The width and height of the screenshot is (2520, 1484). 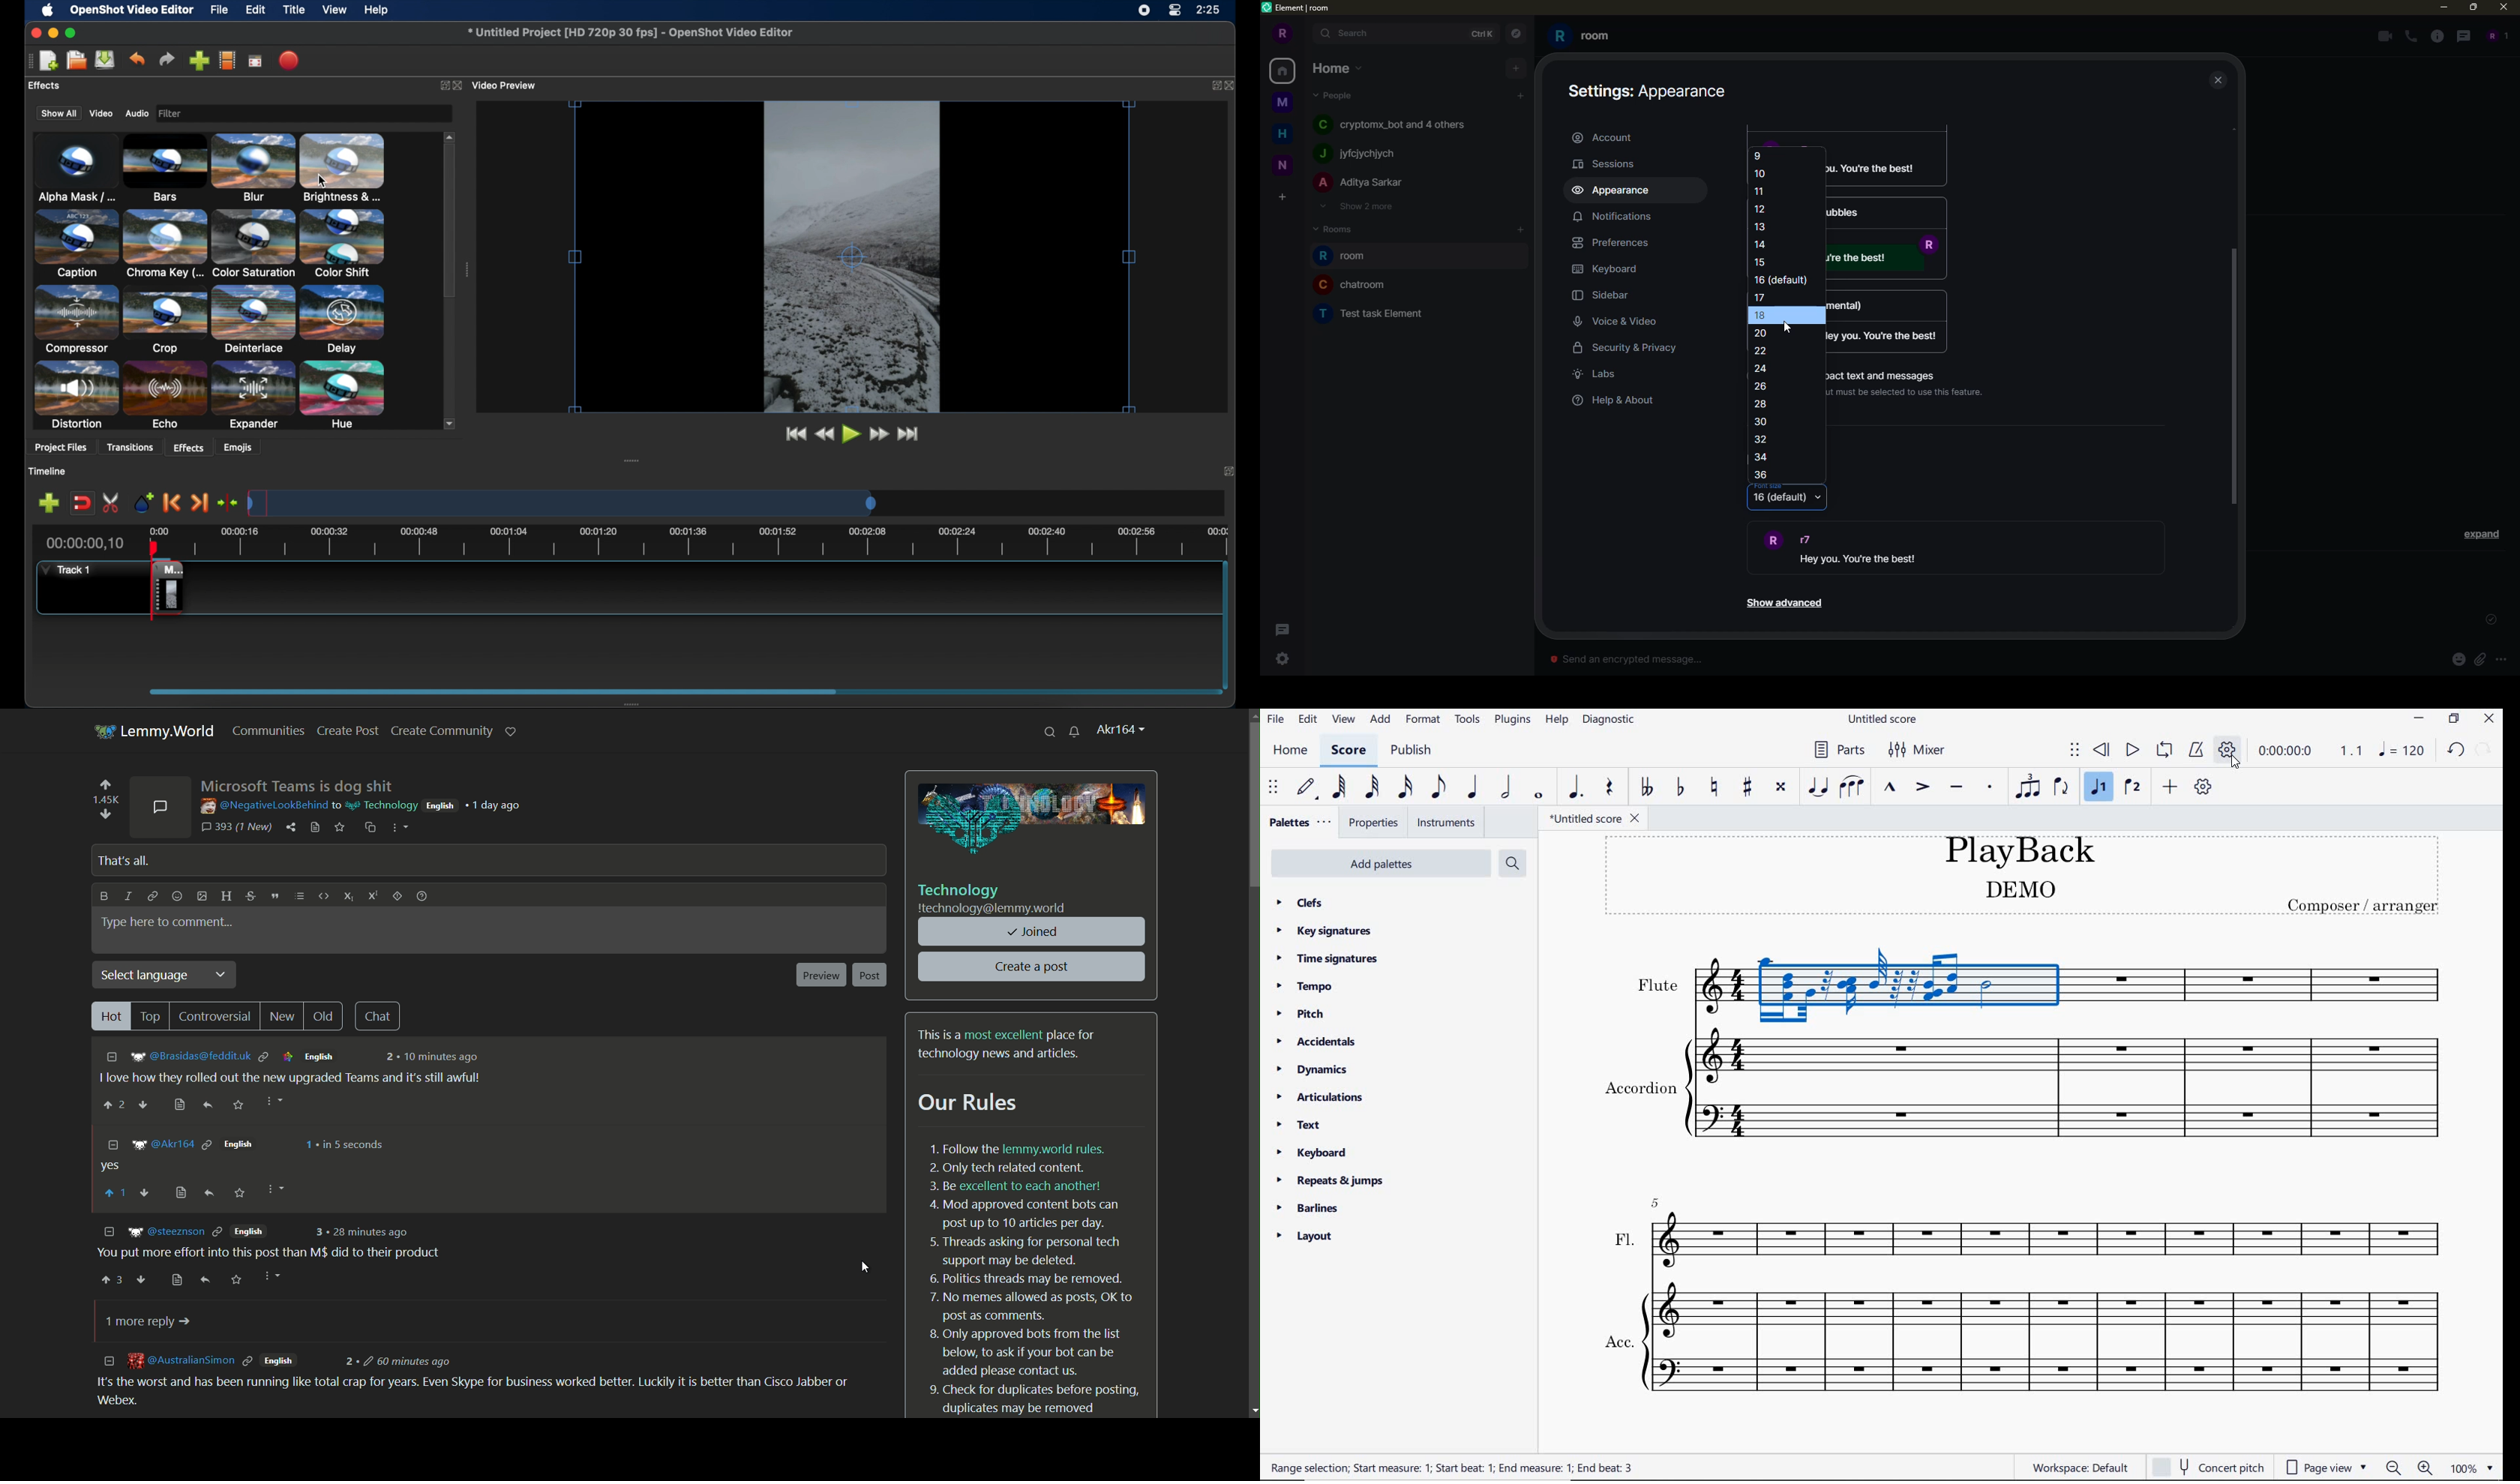 I want to click on number of votes, so click(x=105, y=800).